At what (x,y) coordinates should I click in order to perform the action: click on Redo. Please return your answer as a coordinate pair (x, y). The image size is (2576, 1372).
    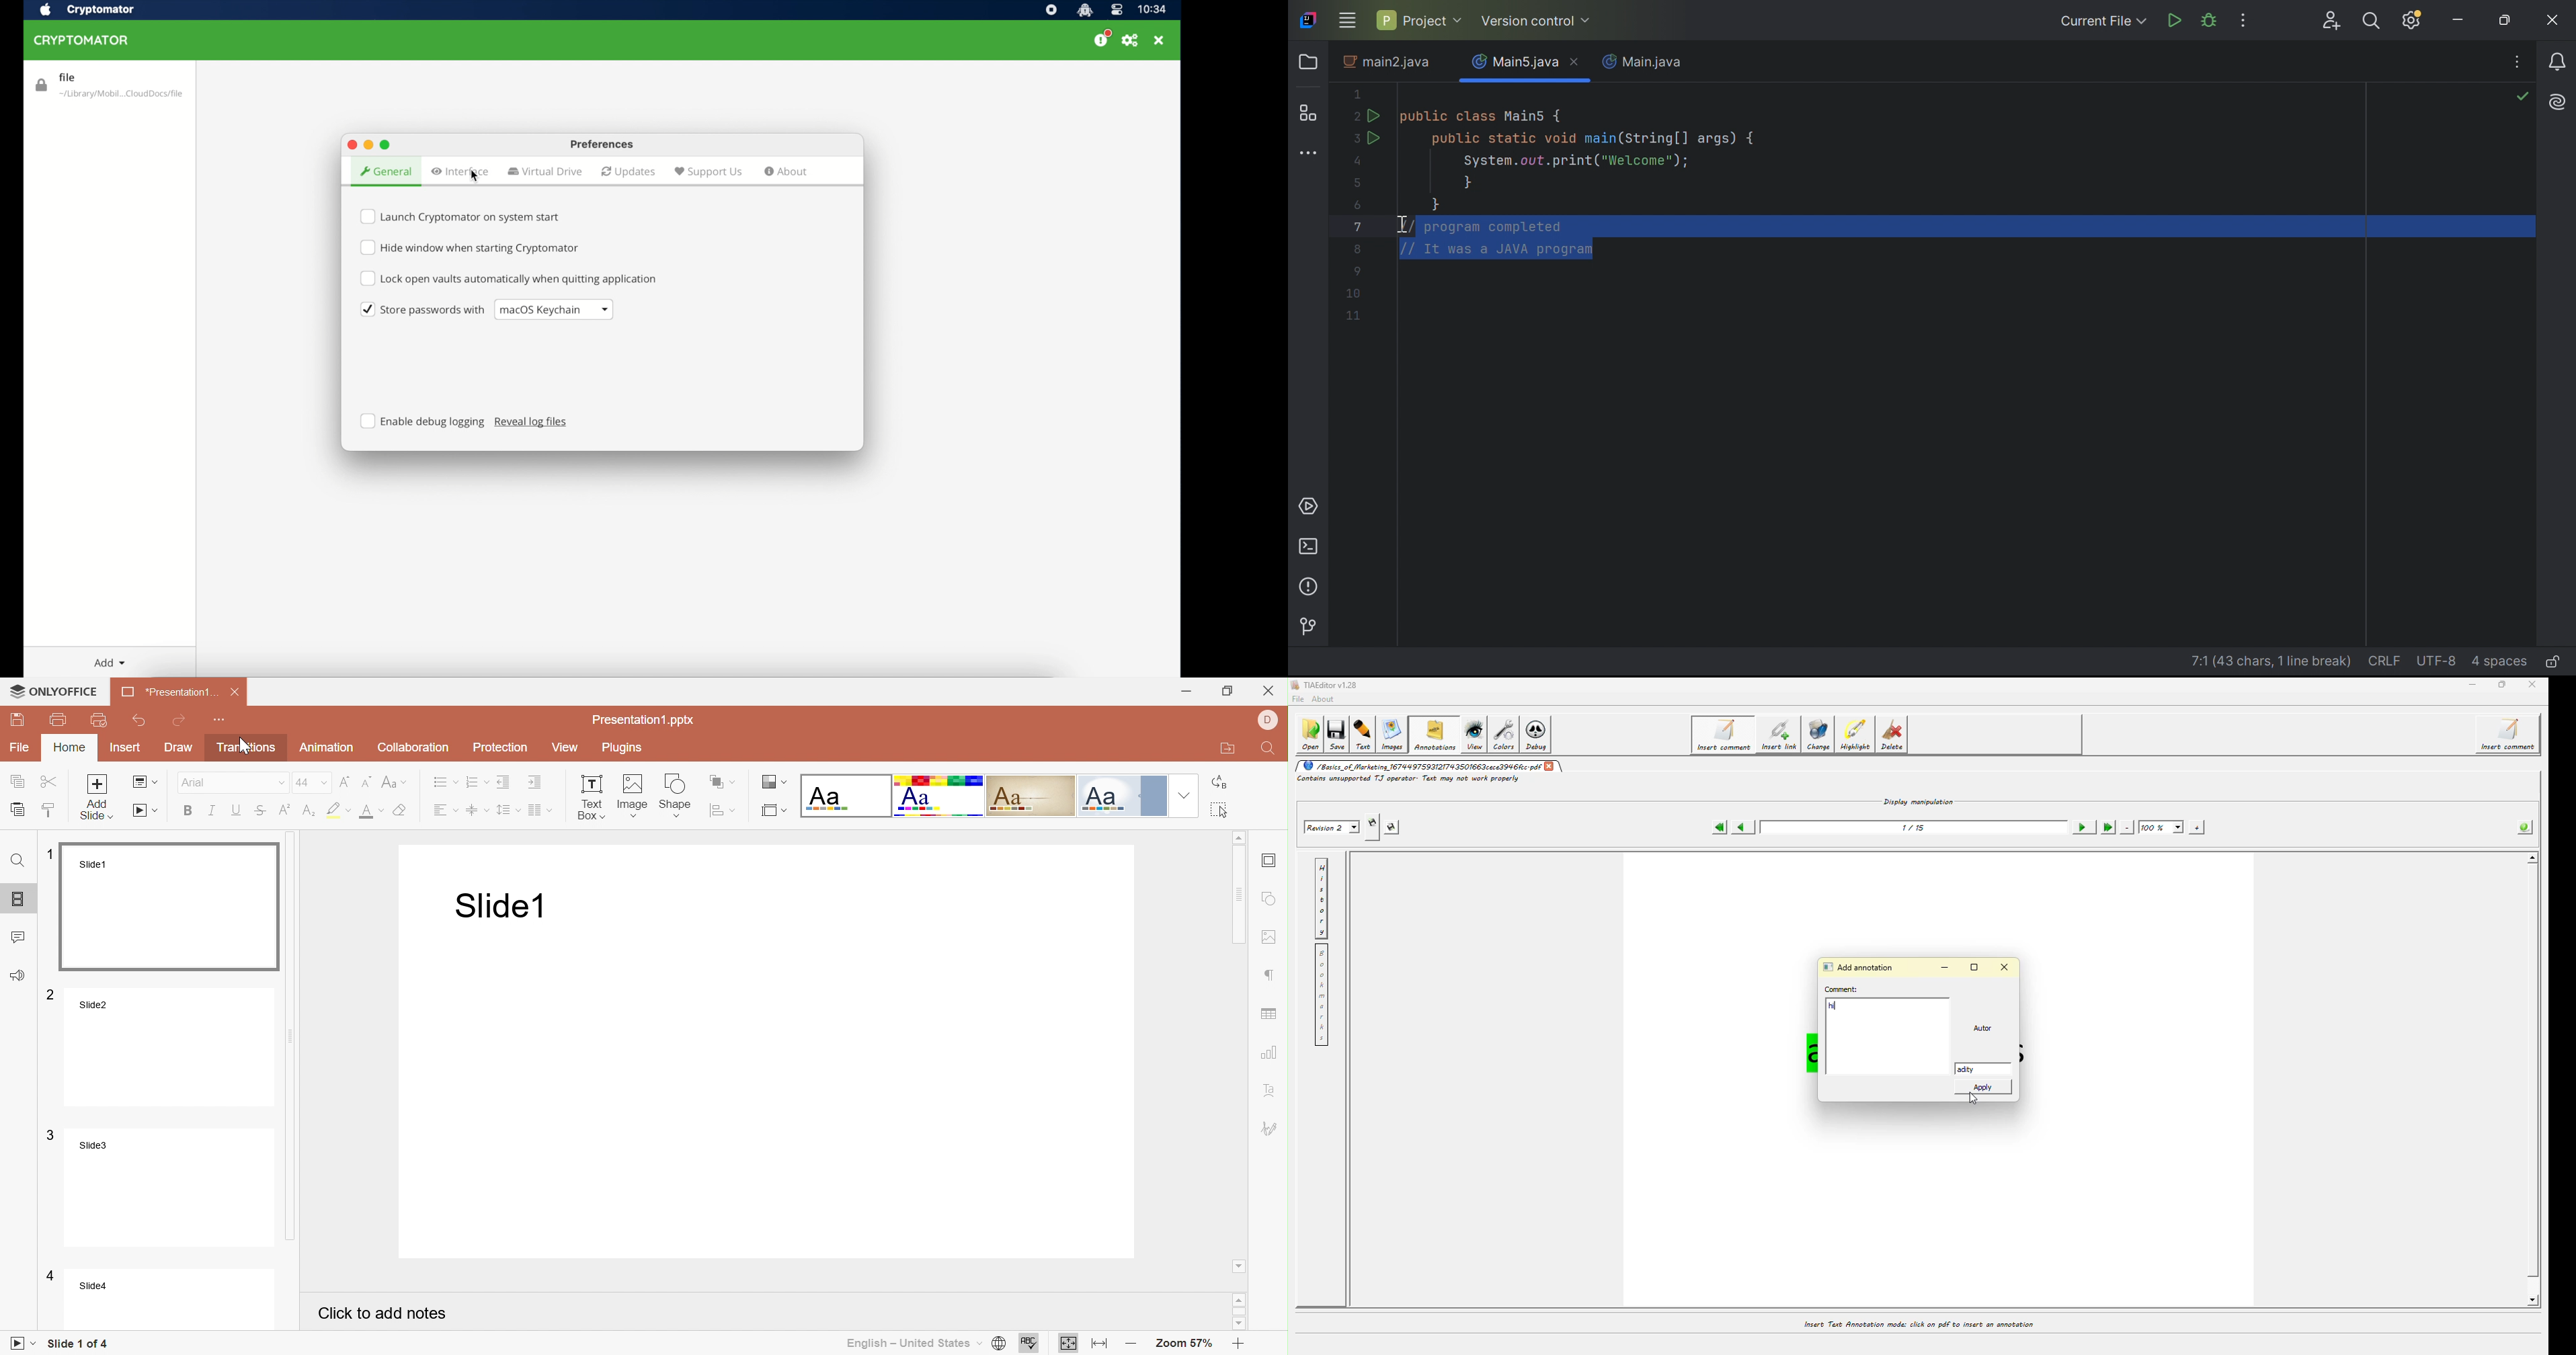
    Looking at the image, I should click on (182, 719).